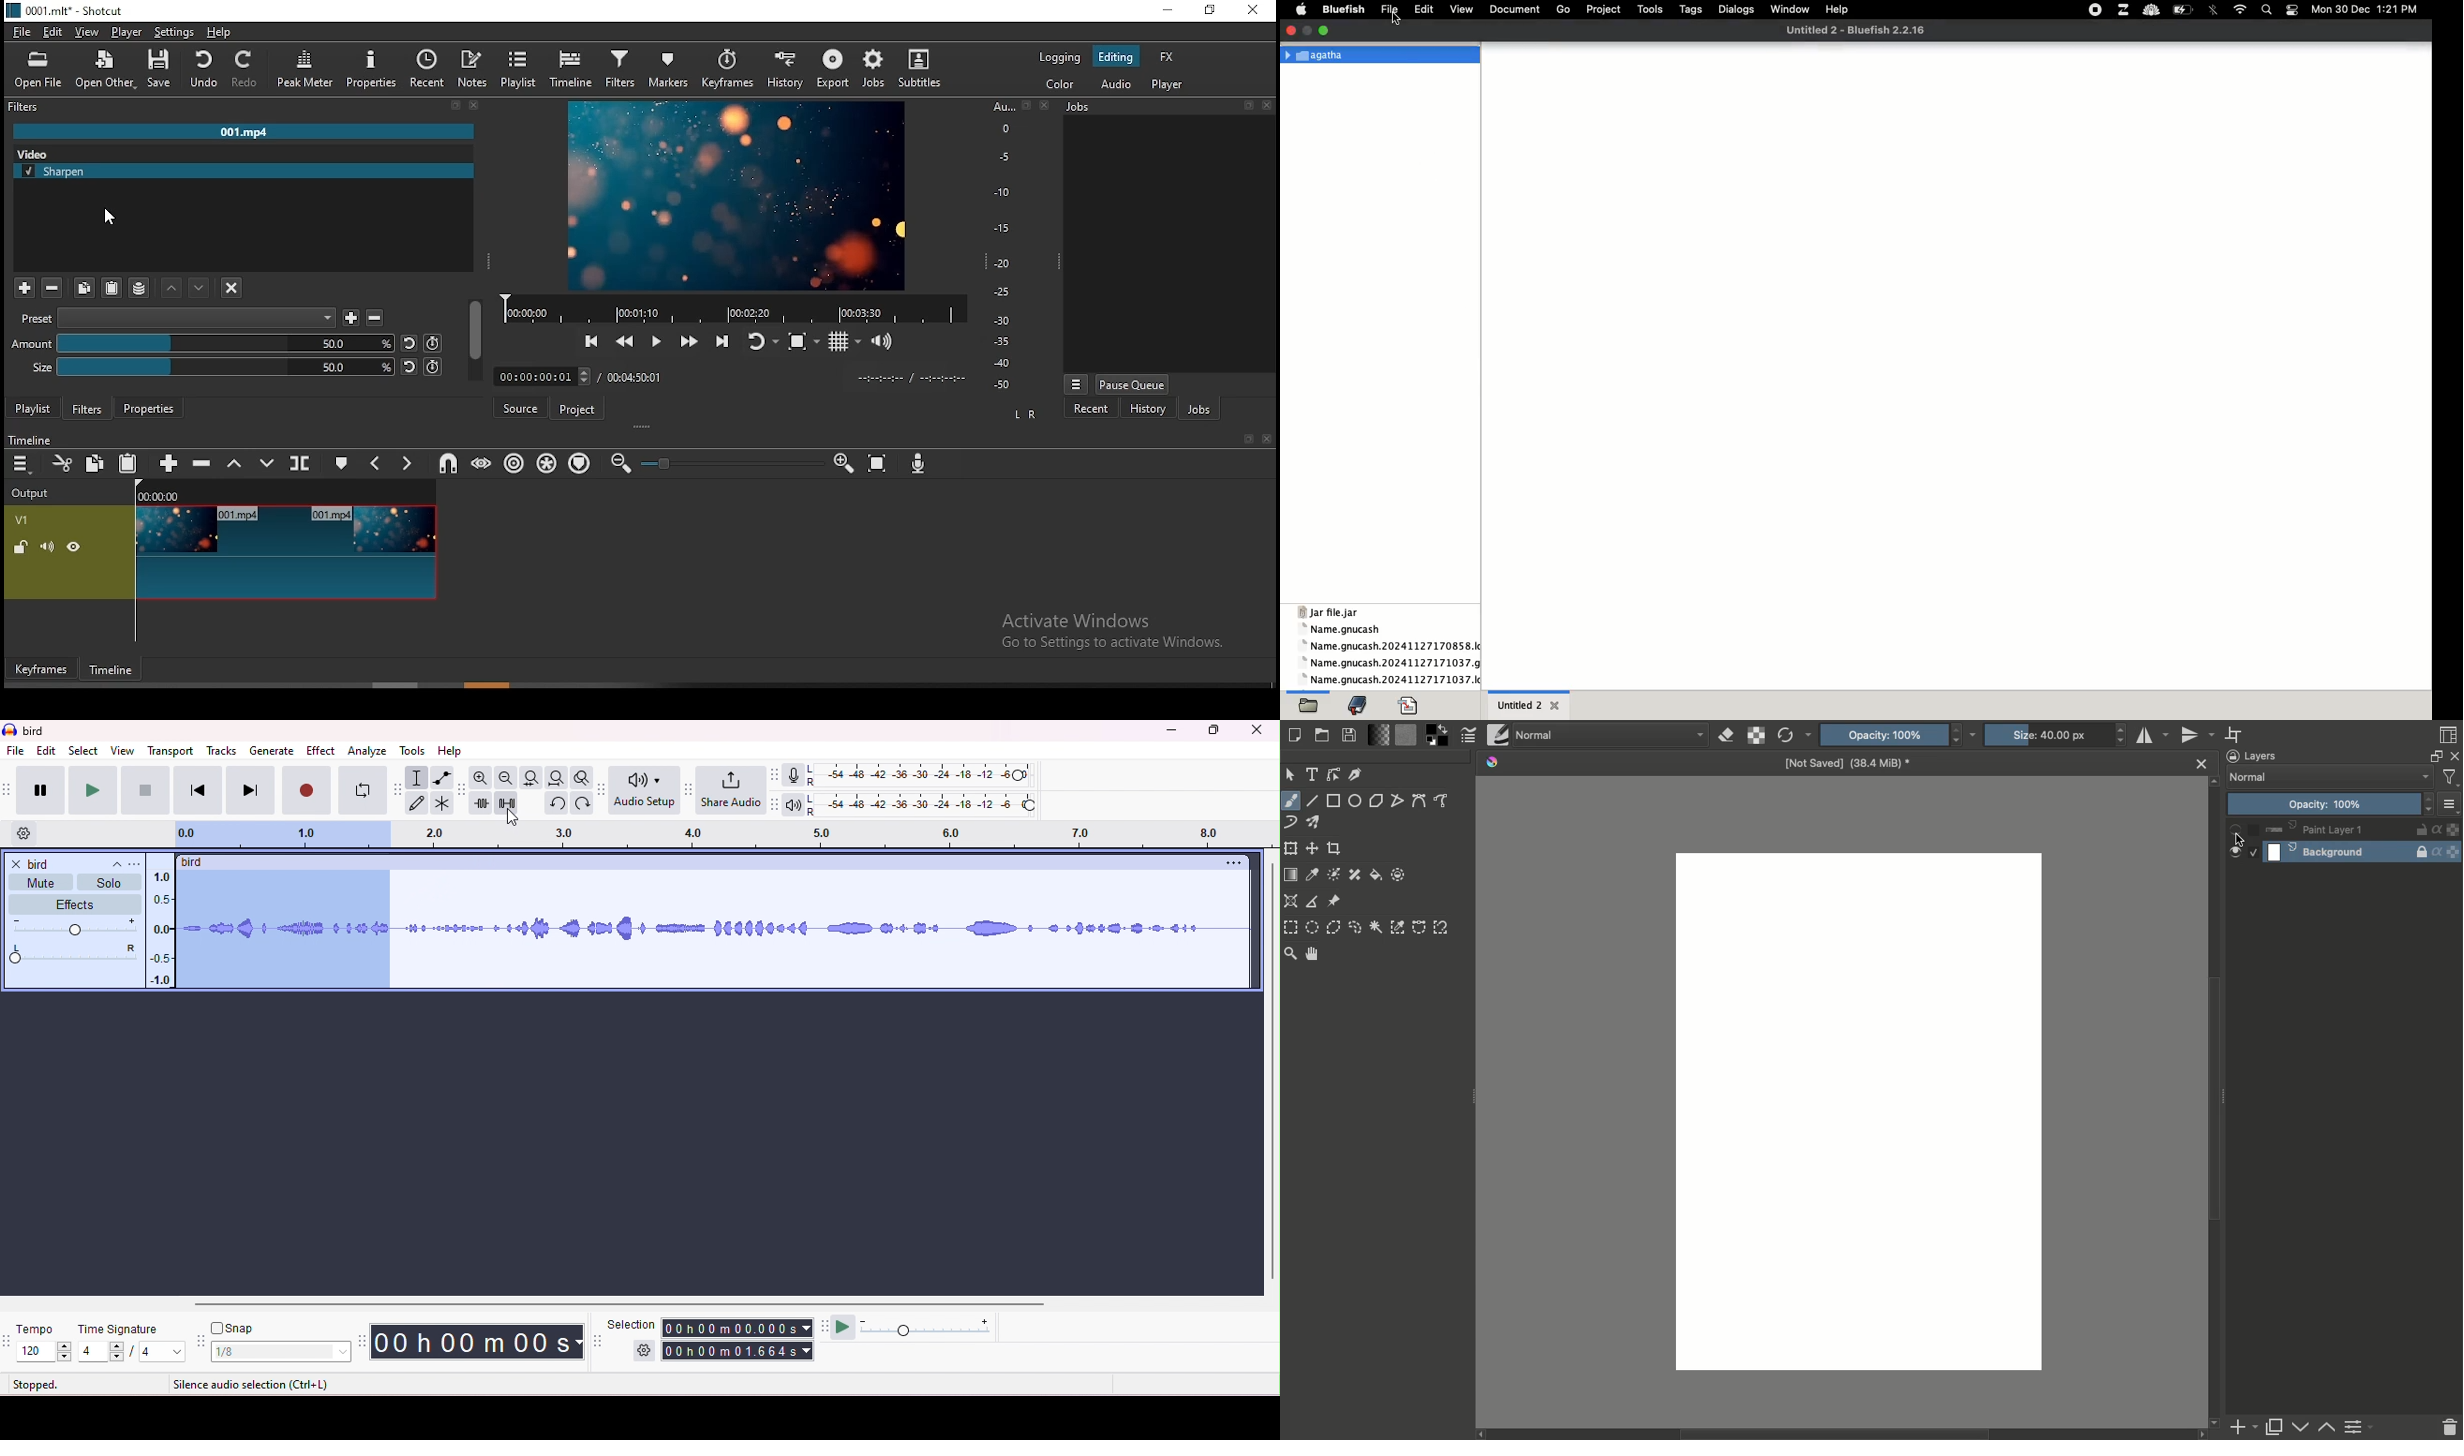  Describe the element at coordinates (1256, 729) in the screenshot. I see `close` at that location.